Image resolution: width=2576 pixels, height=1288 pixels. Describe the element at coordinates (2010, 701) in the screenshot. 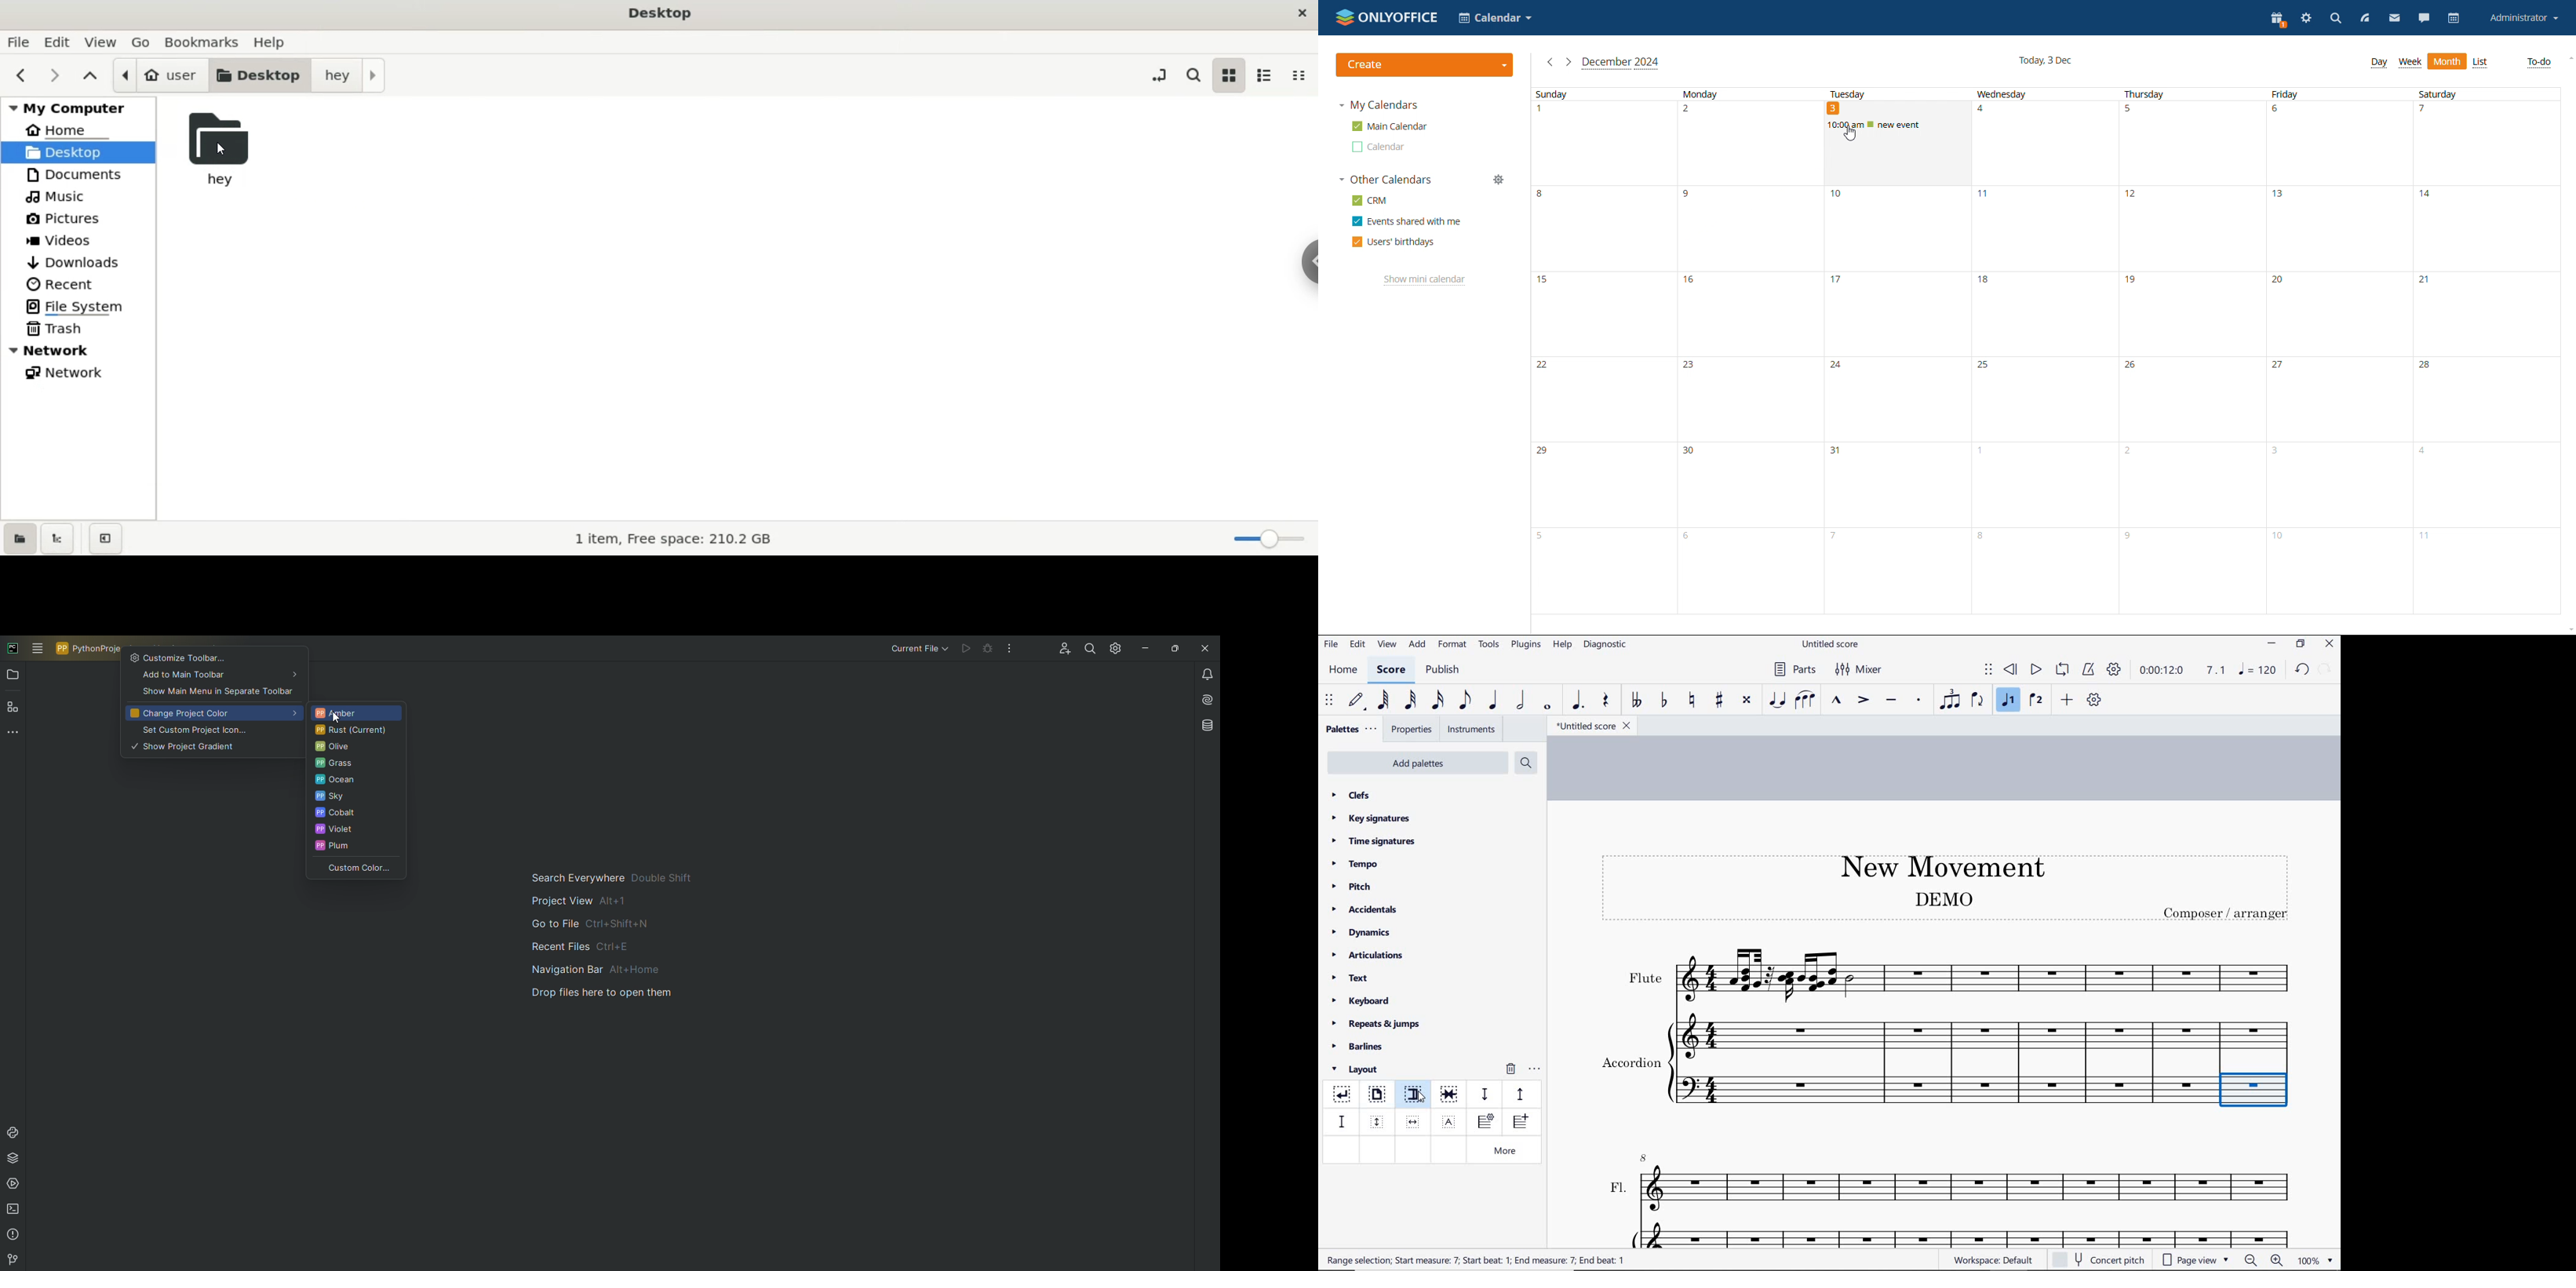

I see `voice1` at that location.